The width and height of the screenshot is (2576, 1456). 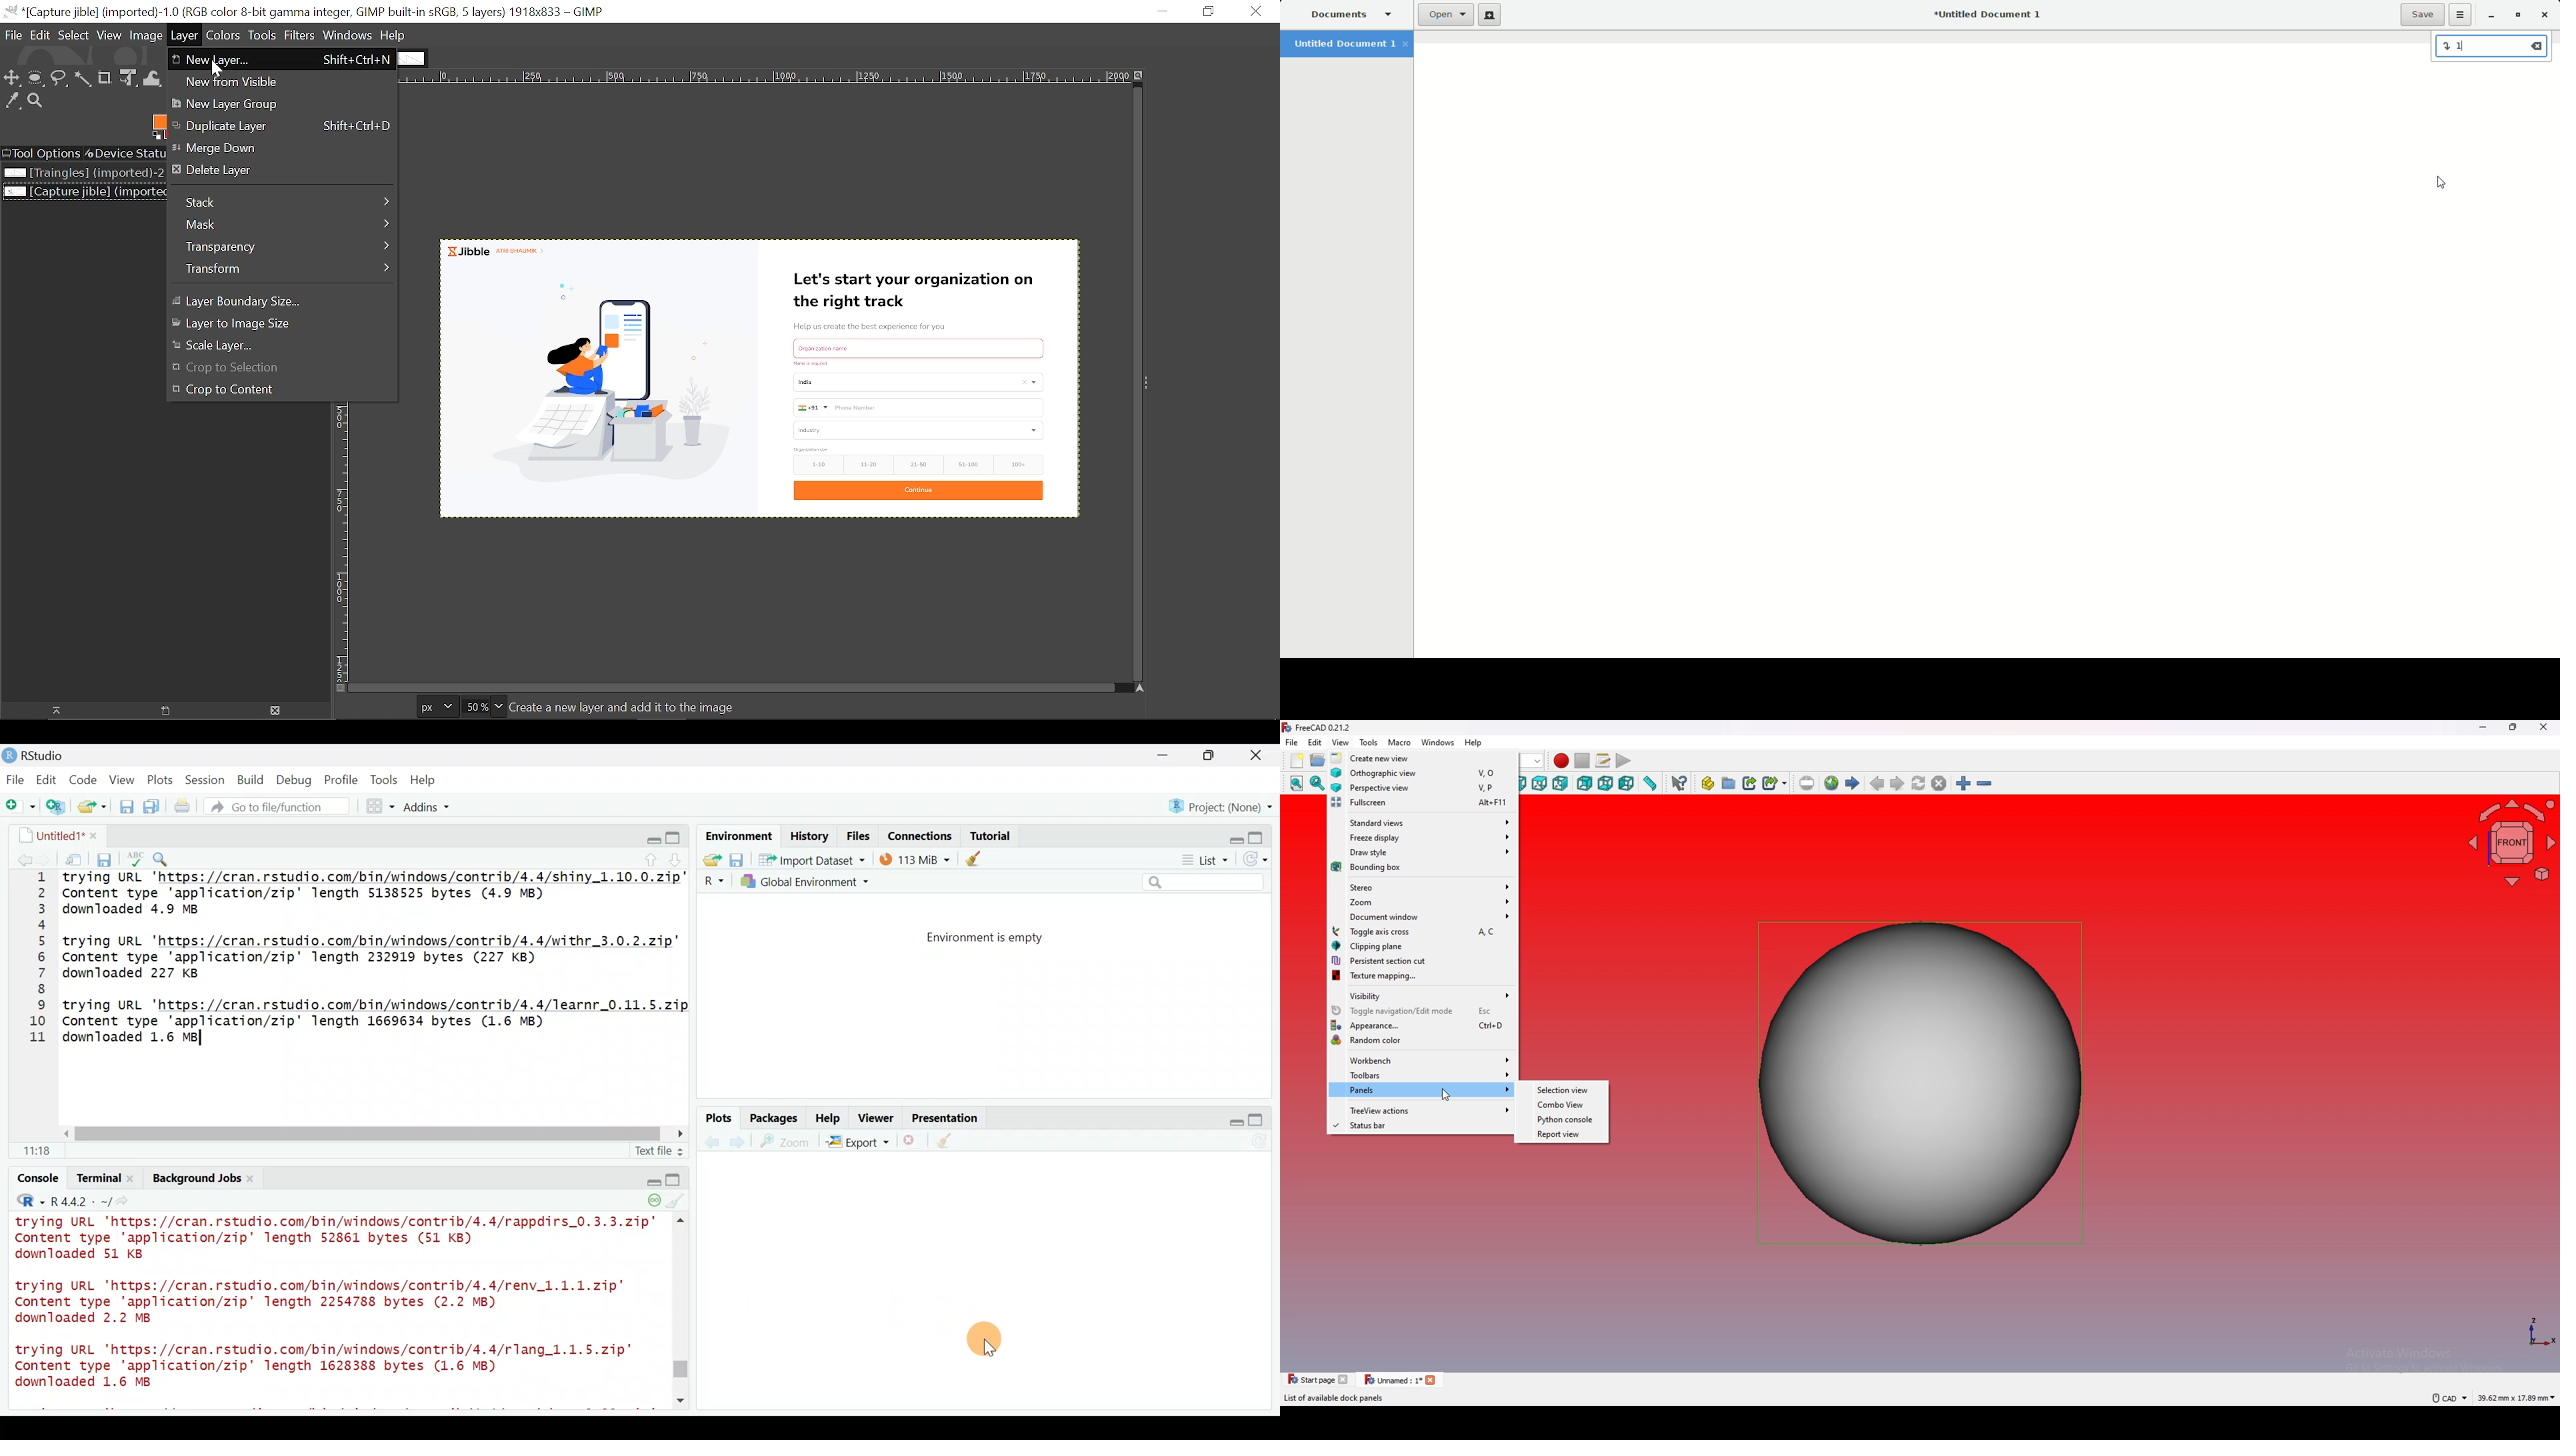 What do you see at coordinates (989, 833) in the screenshot?
I see `Tutorial` at bounding box center [989, 833].